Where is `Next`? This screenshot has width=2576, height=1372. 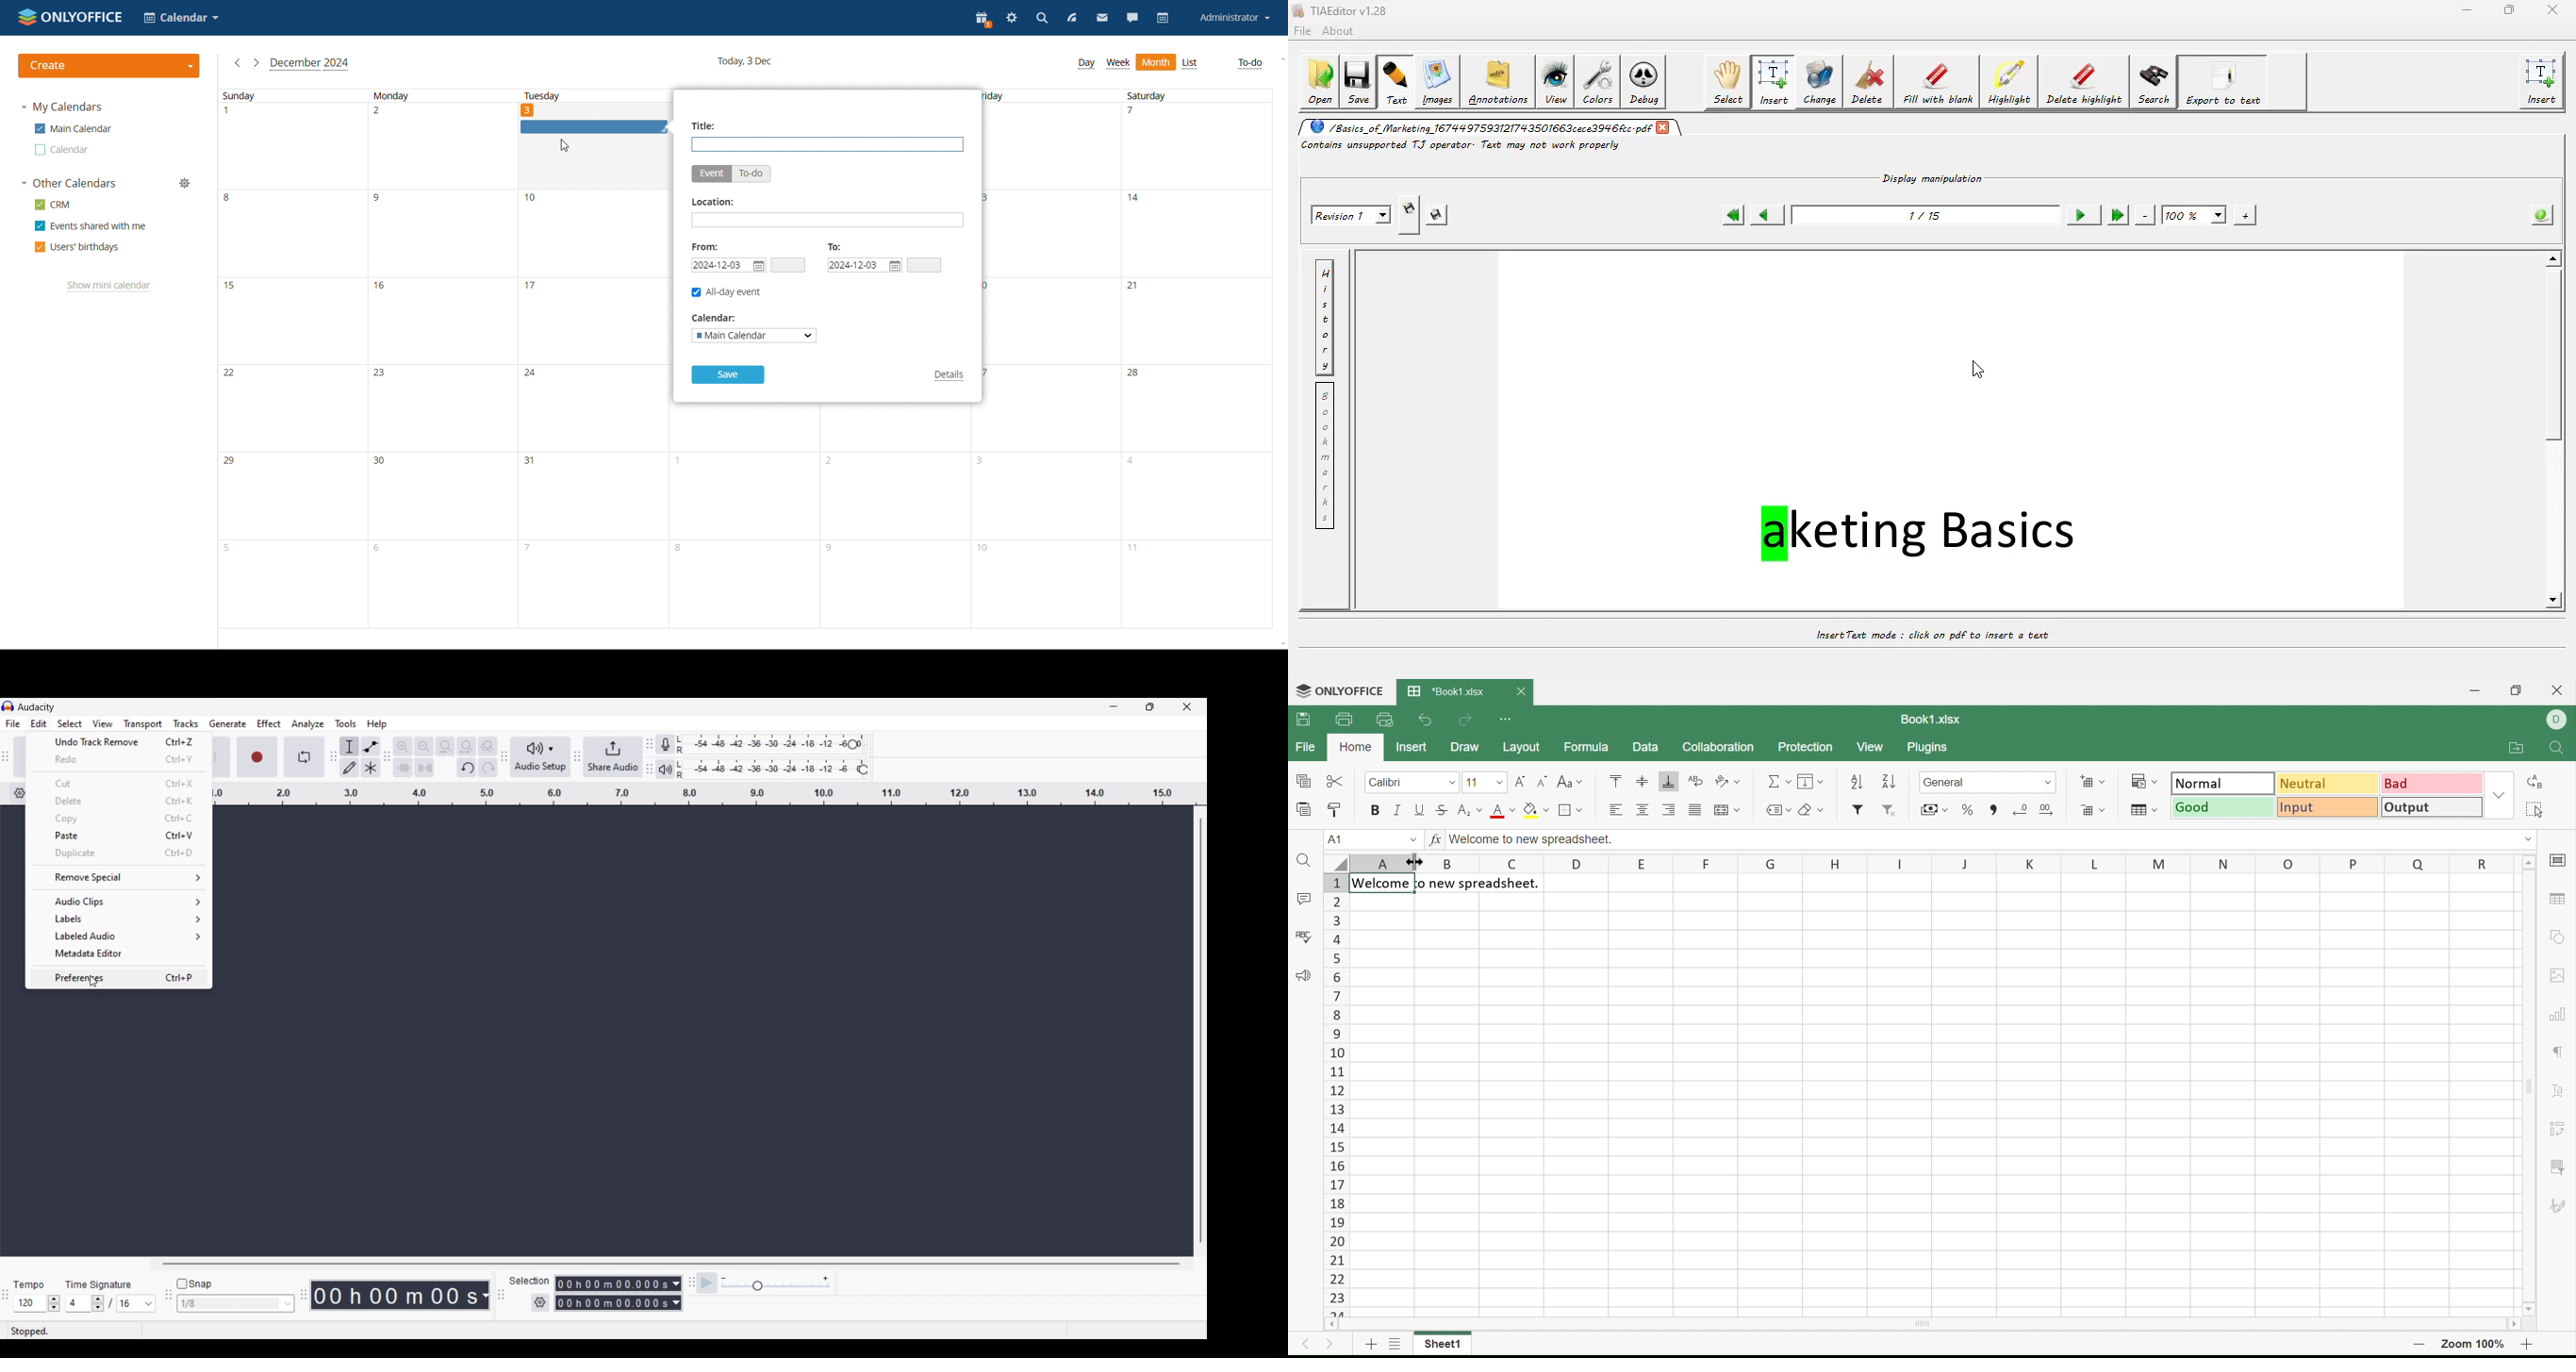 Next is located at coordinates (1334, 1345).